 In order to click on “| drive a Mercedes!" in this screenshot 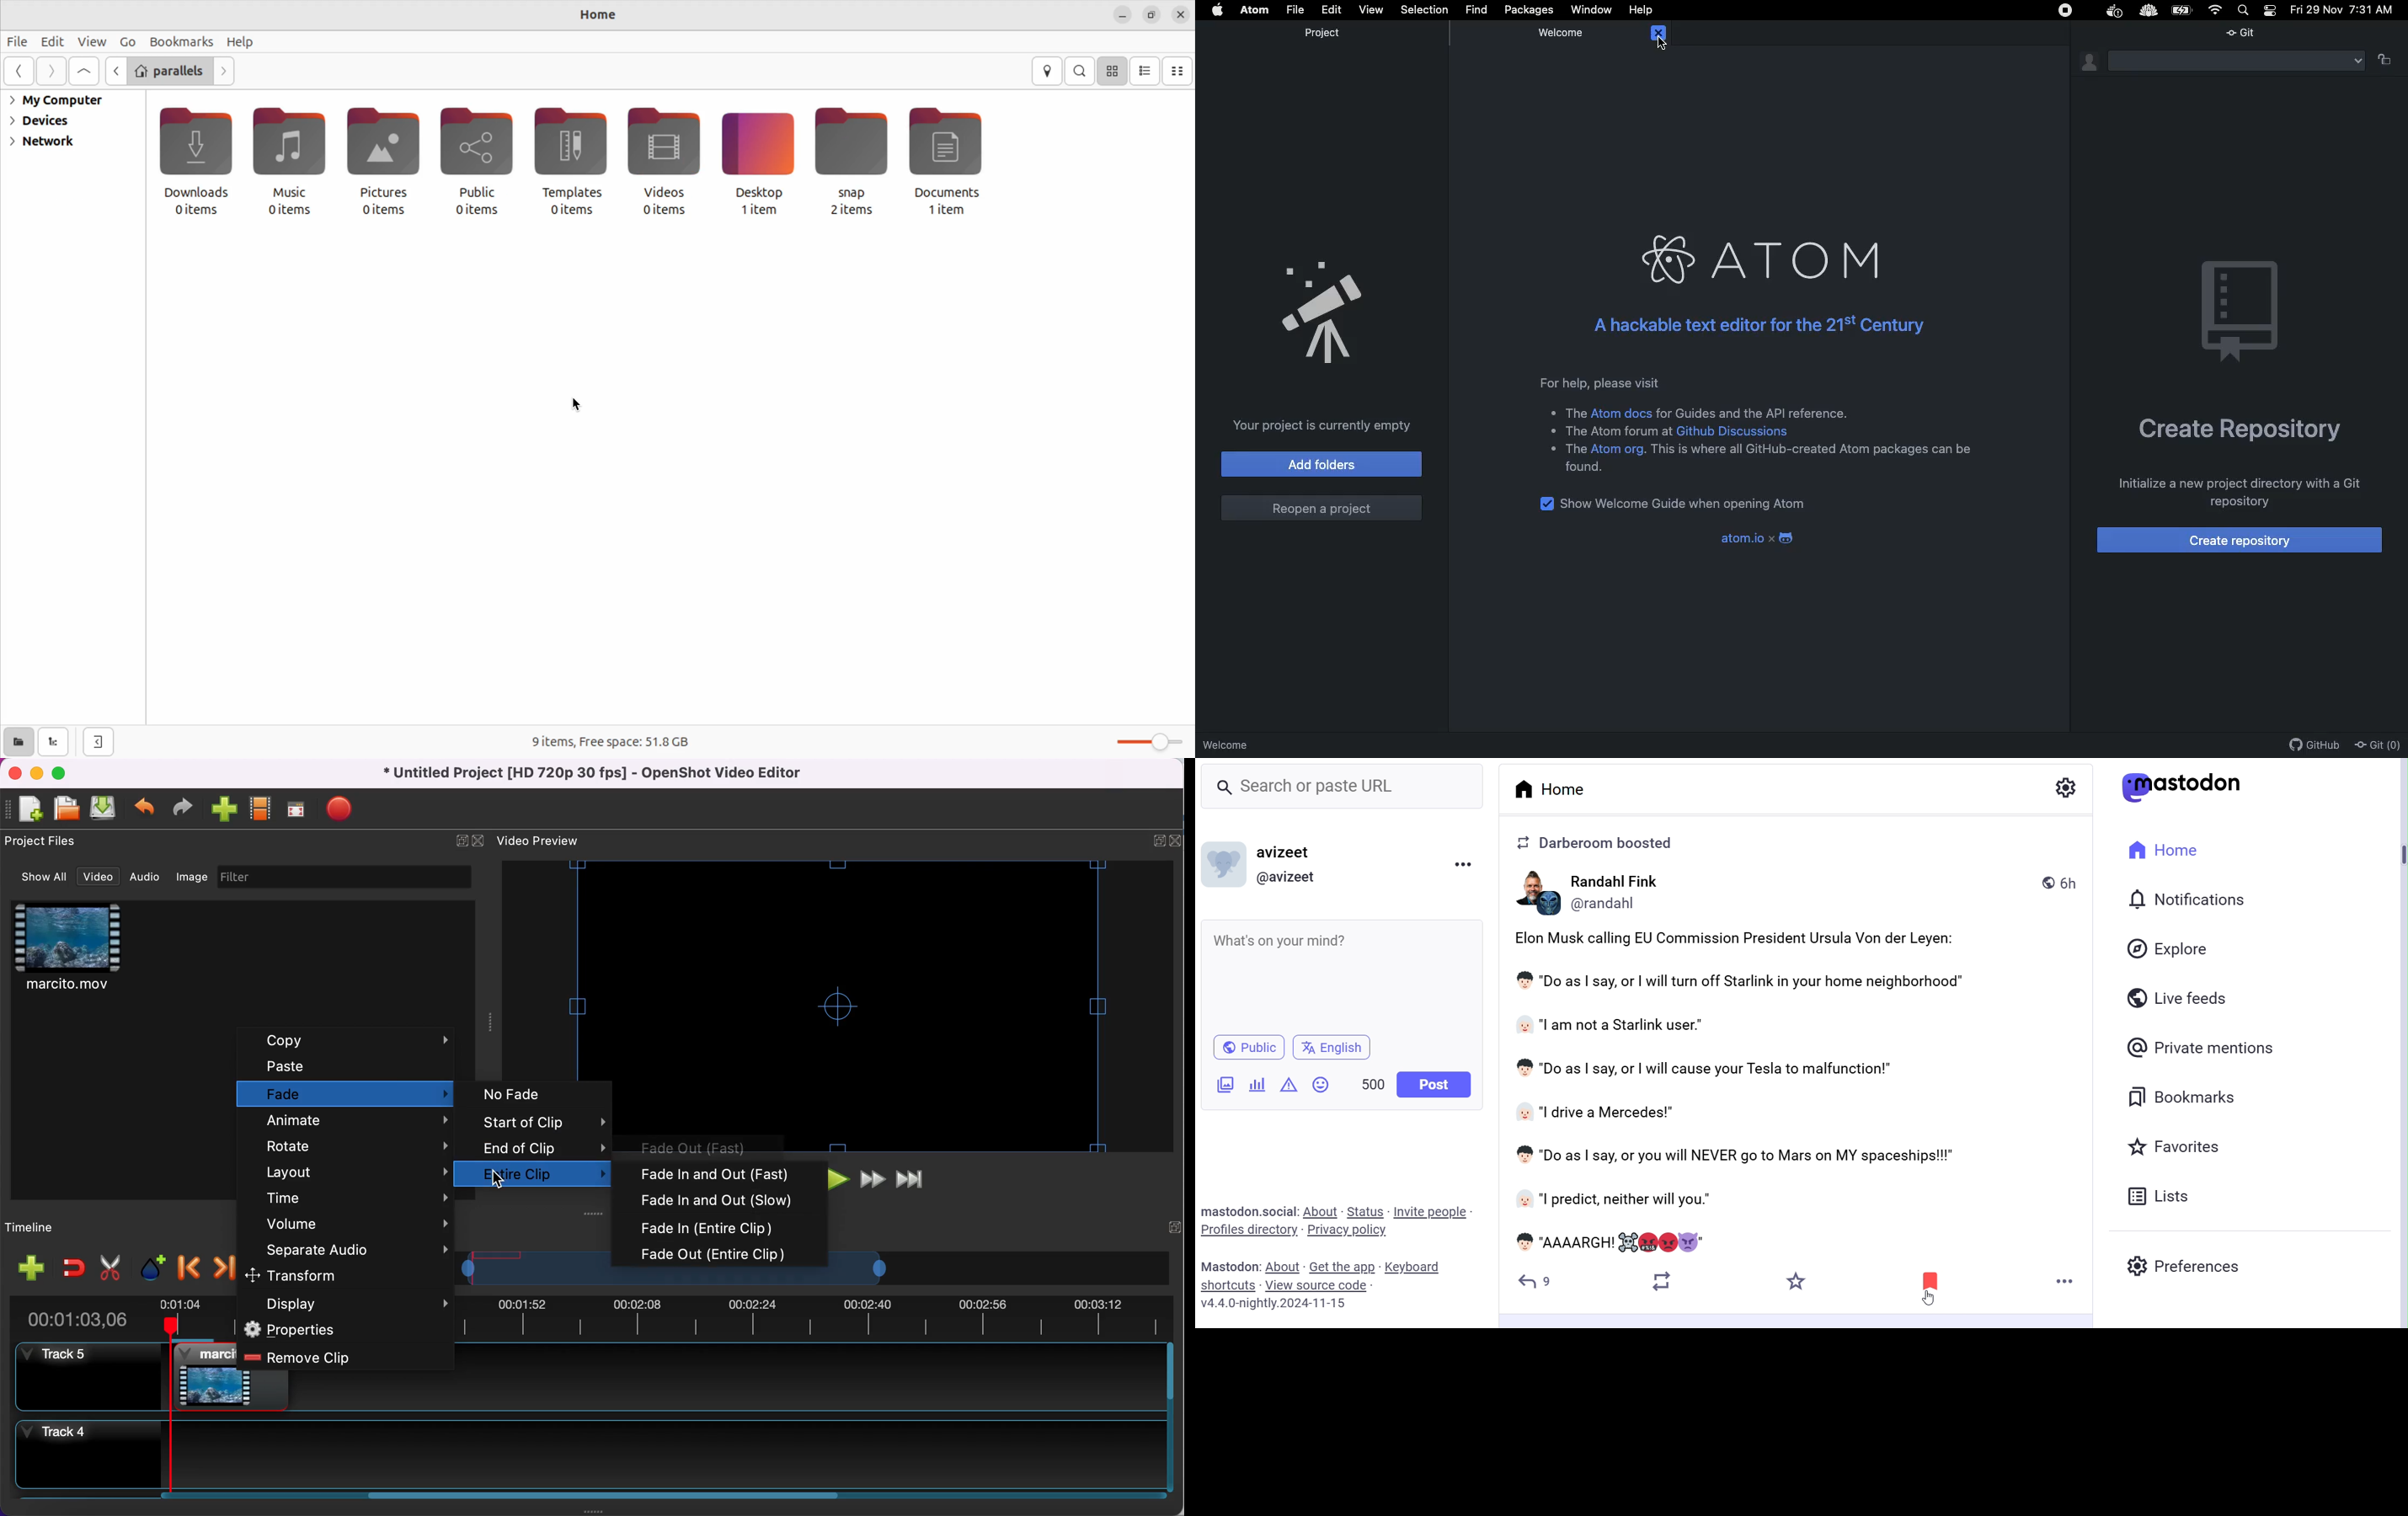, I will do `click(1598, 1112)`.